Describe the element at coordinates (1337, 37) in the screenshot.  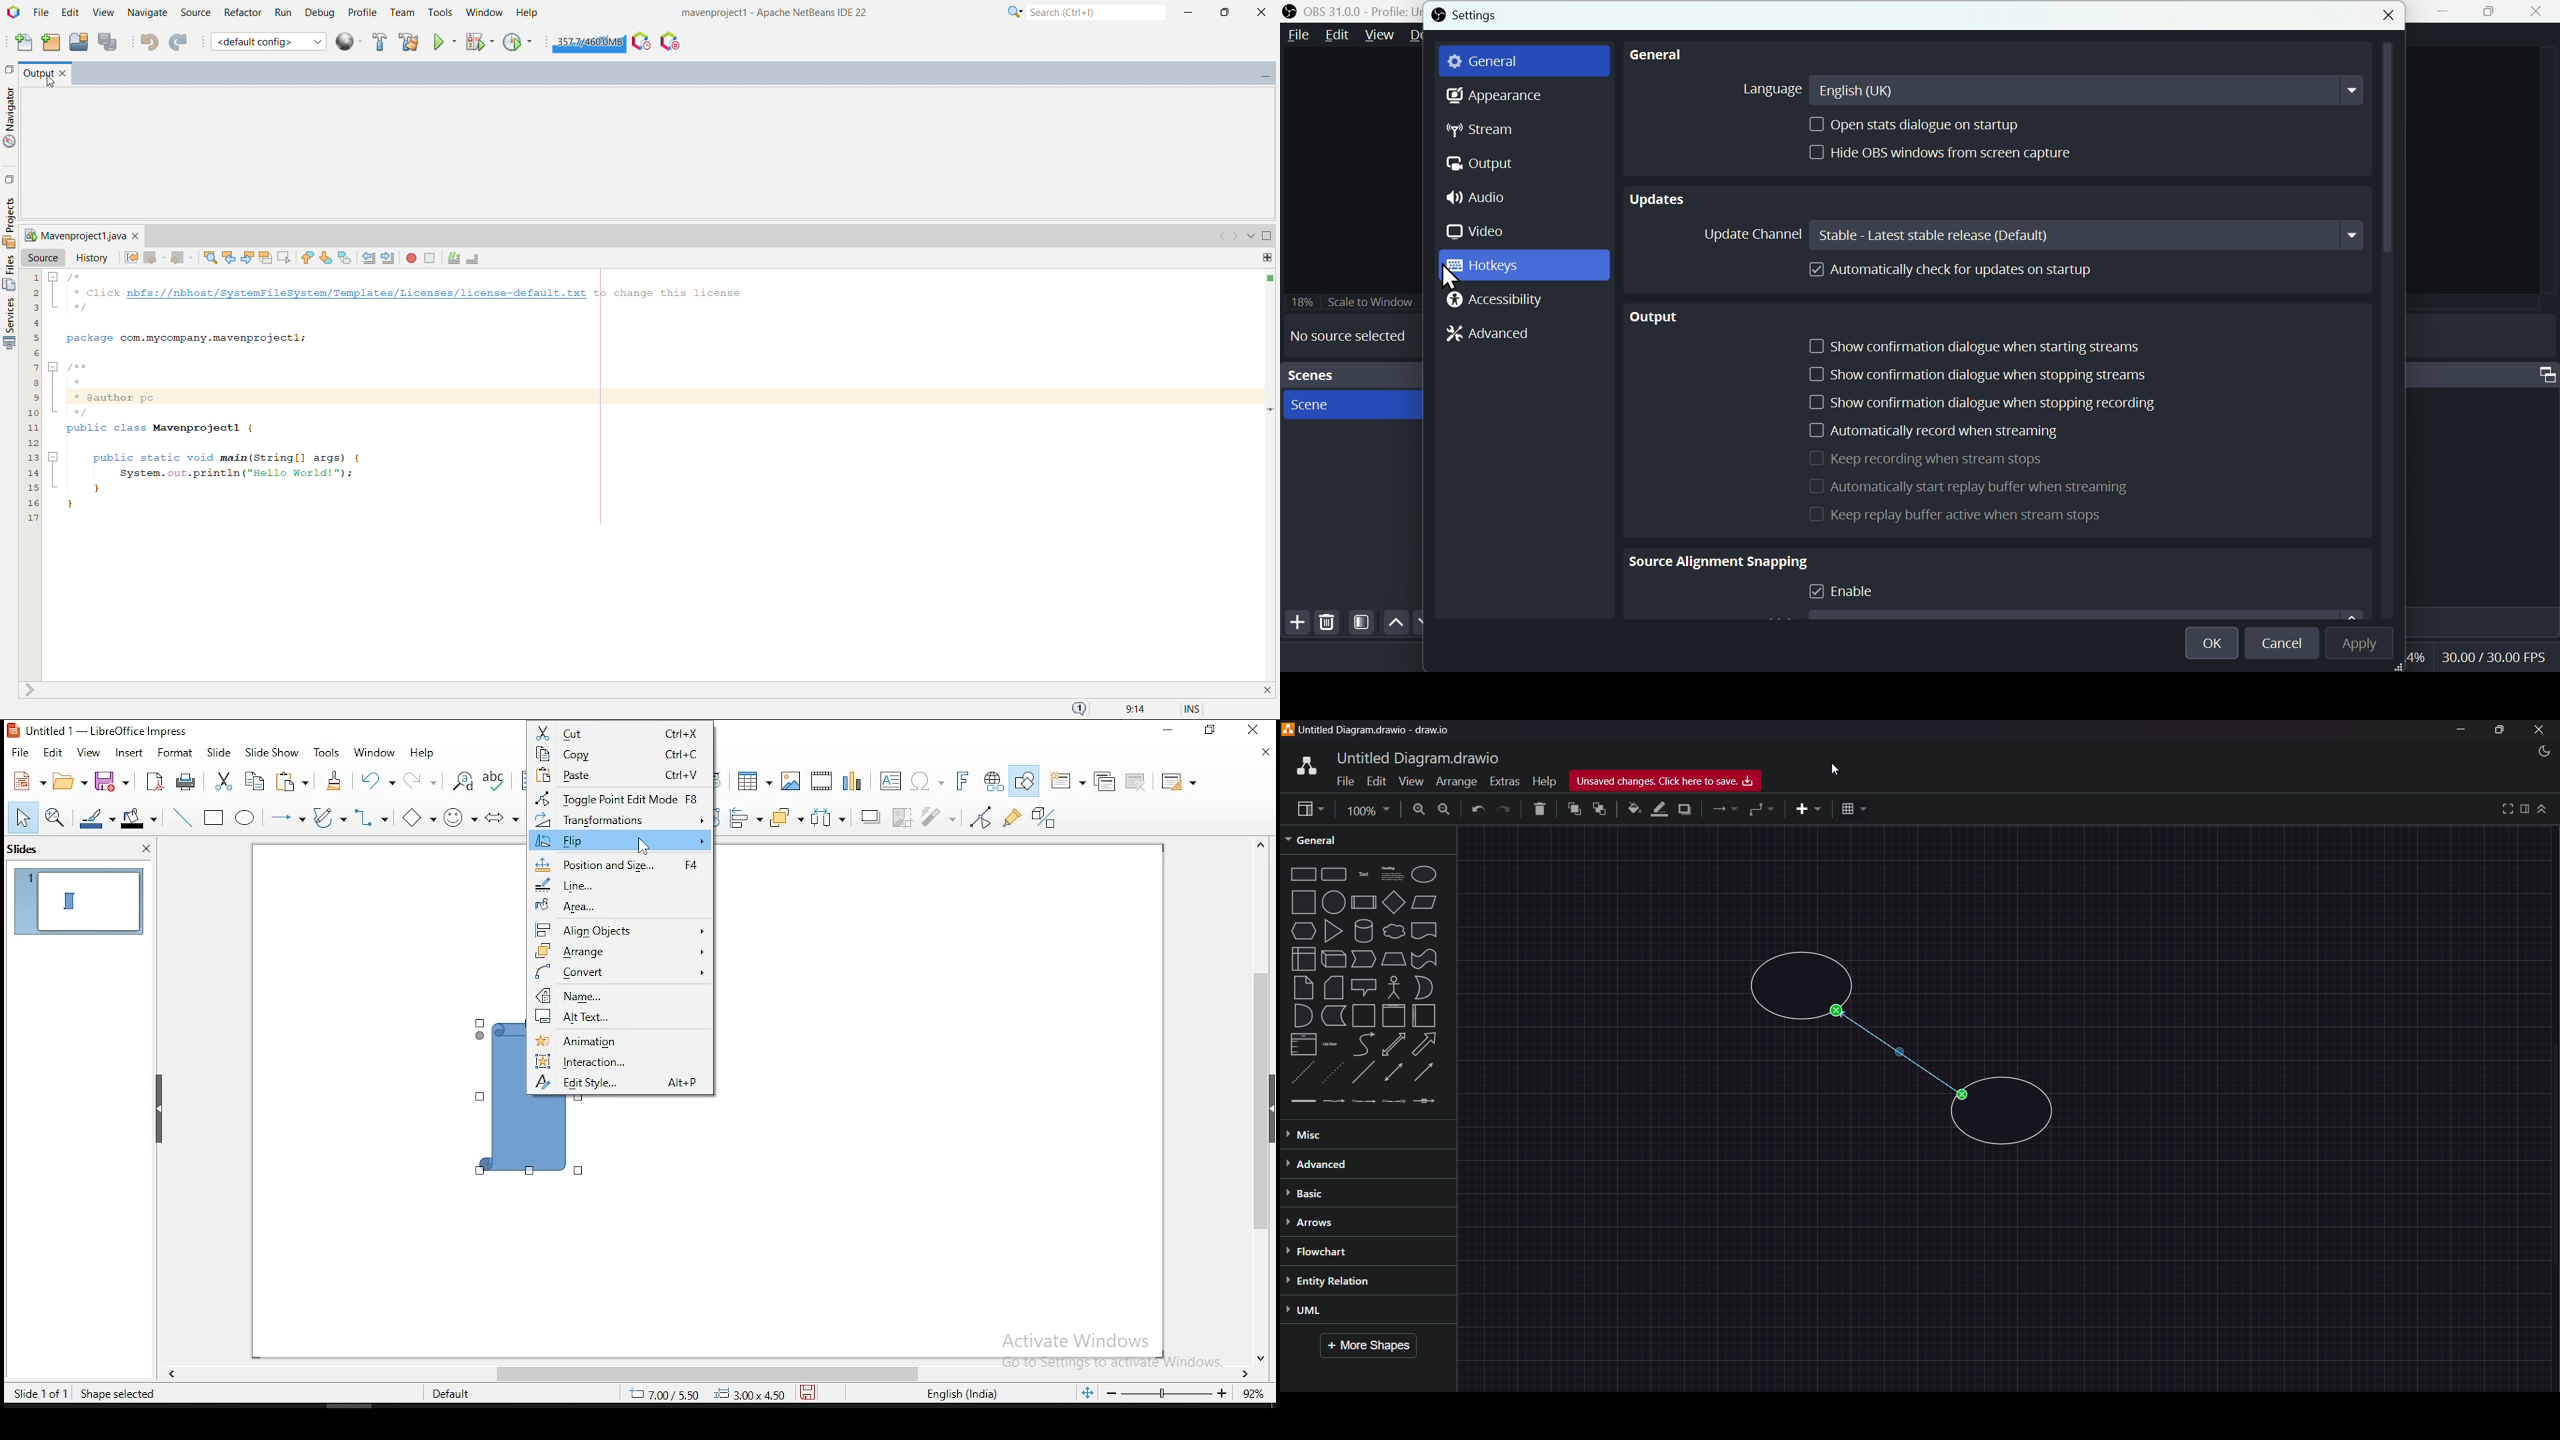
I see `Edit` at that location.